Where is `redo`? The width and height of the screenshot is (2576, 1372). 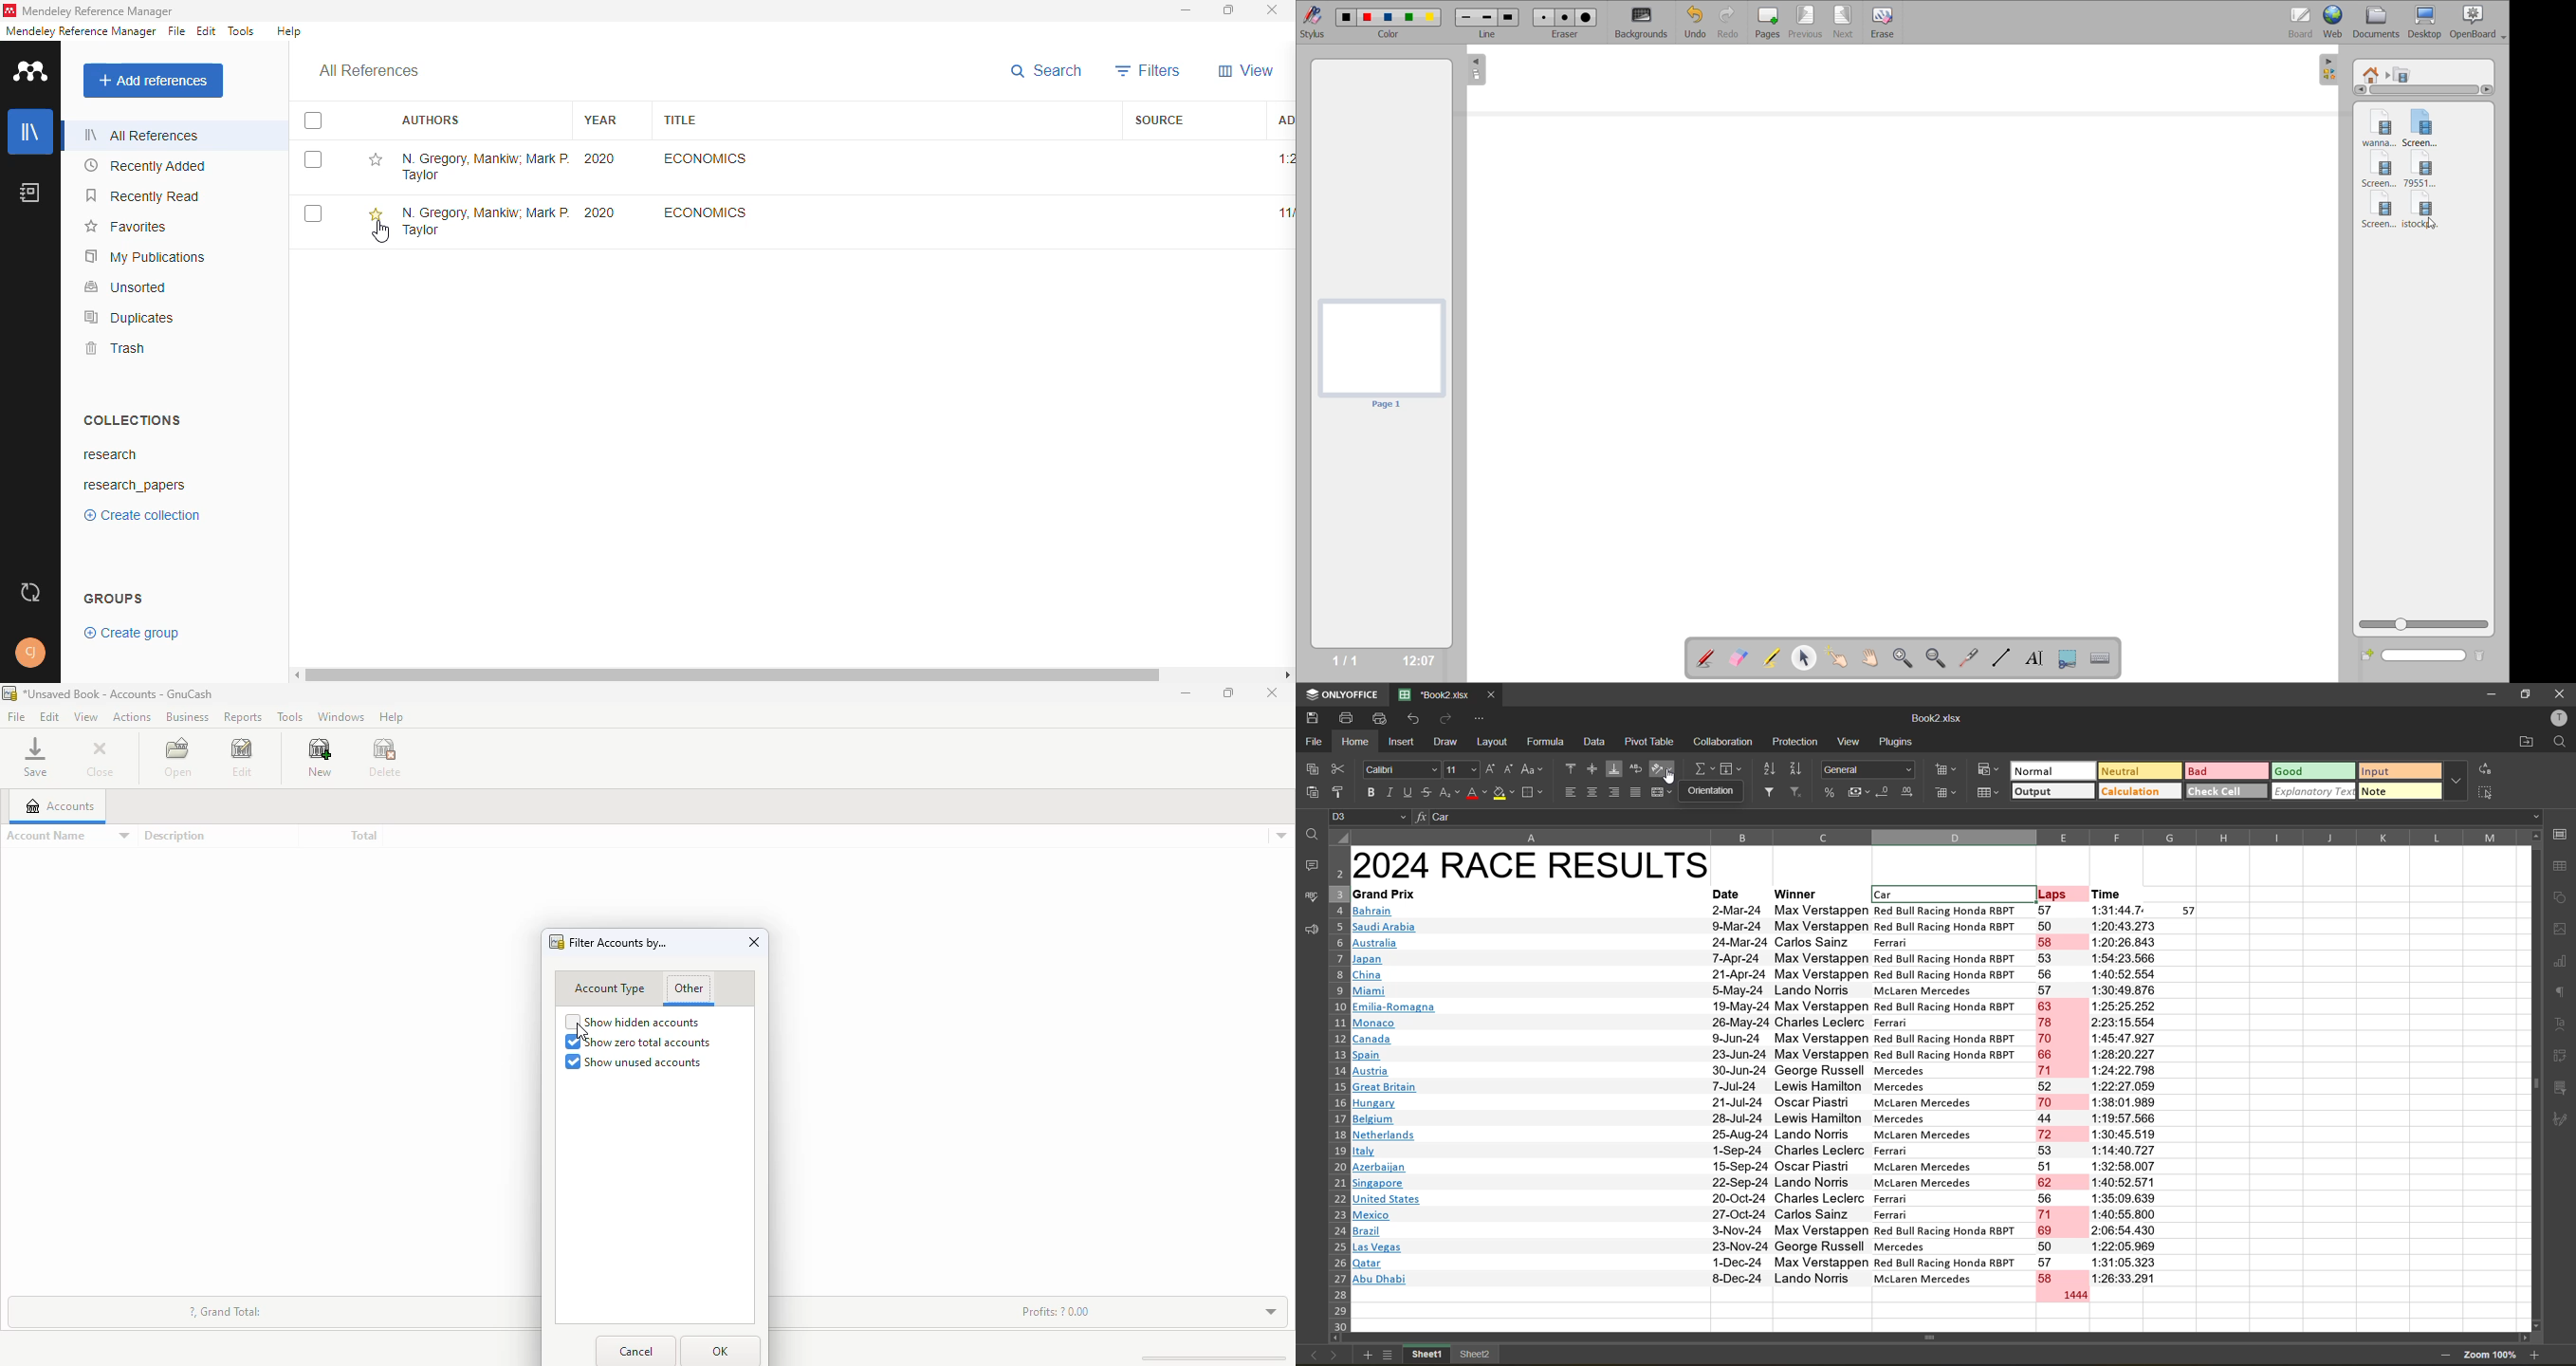
redo is located at coordinates (1445, 718).